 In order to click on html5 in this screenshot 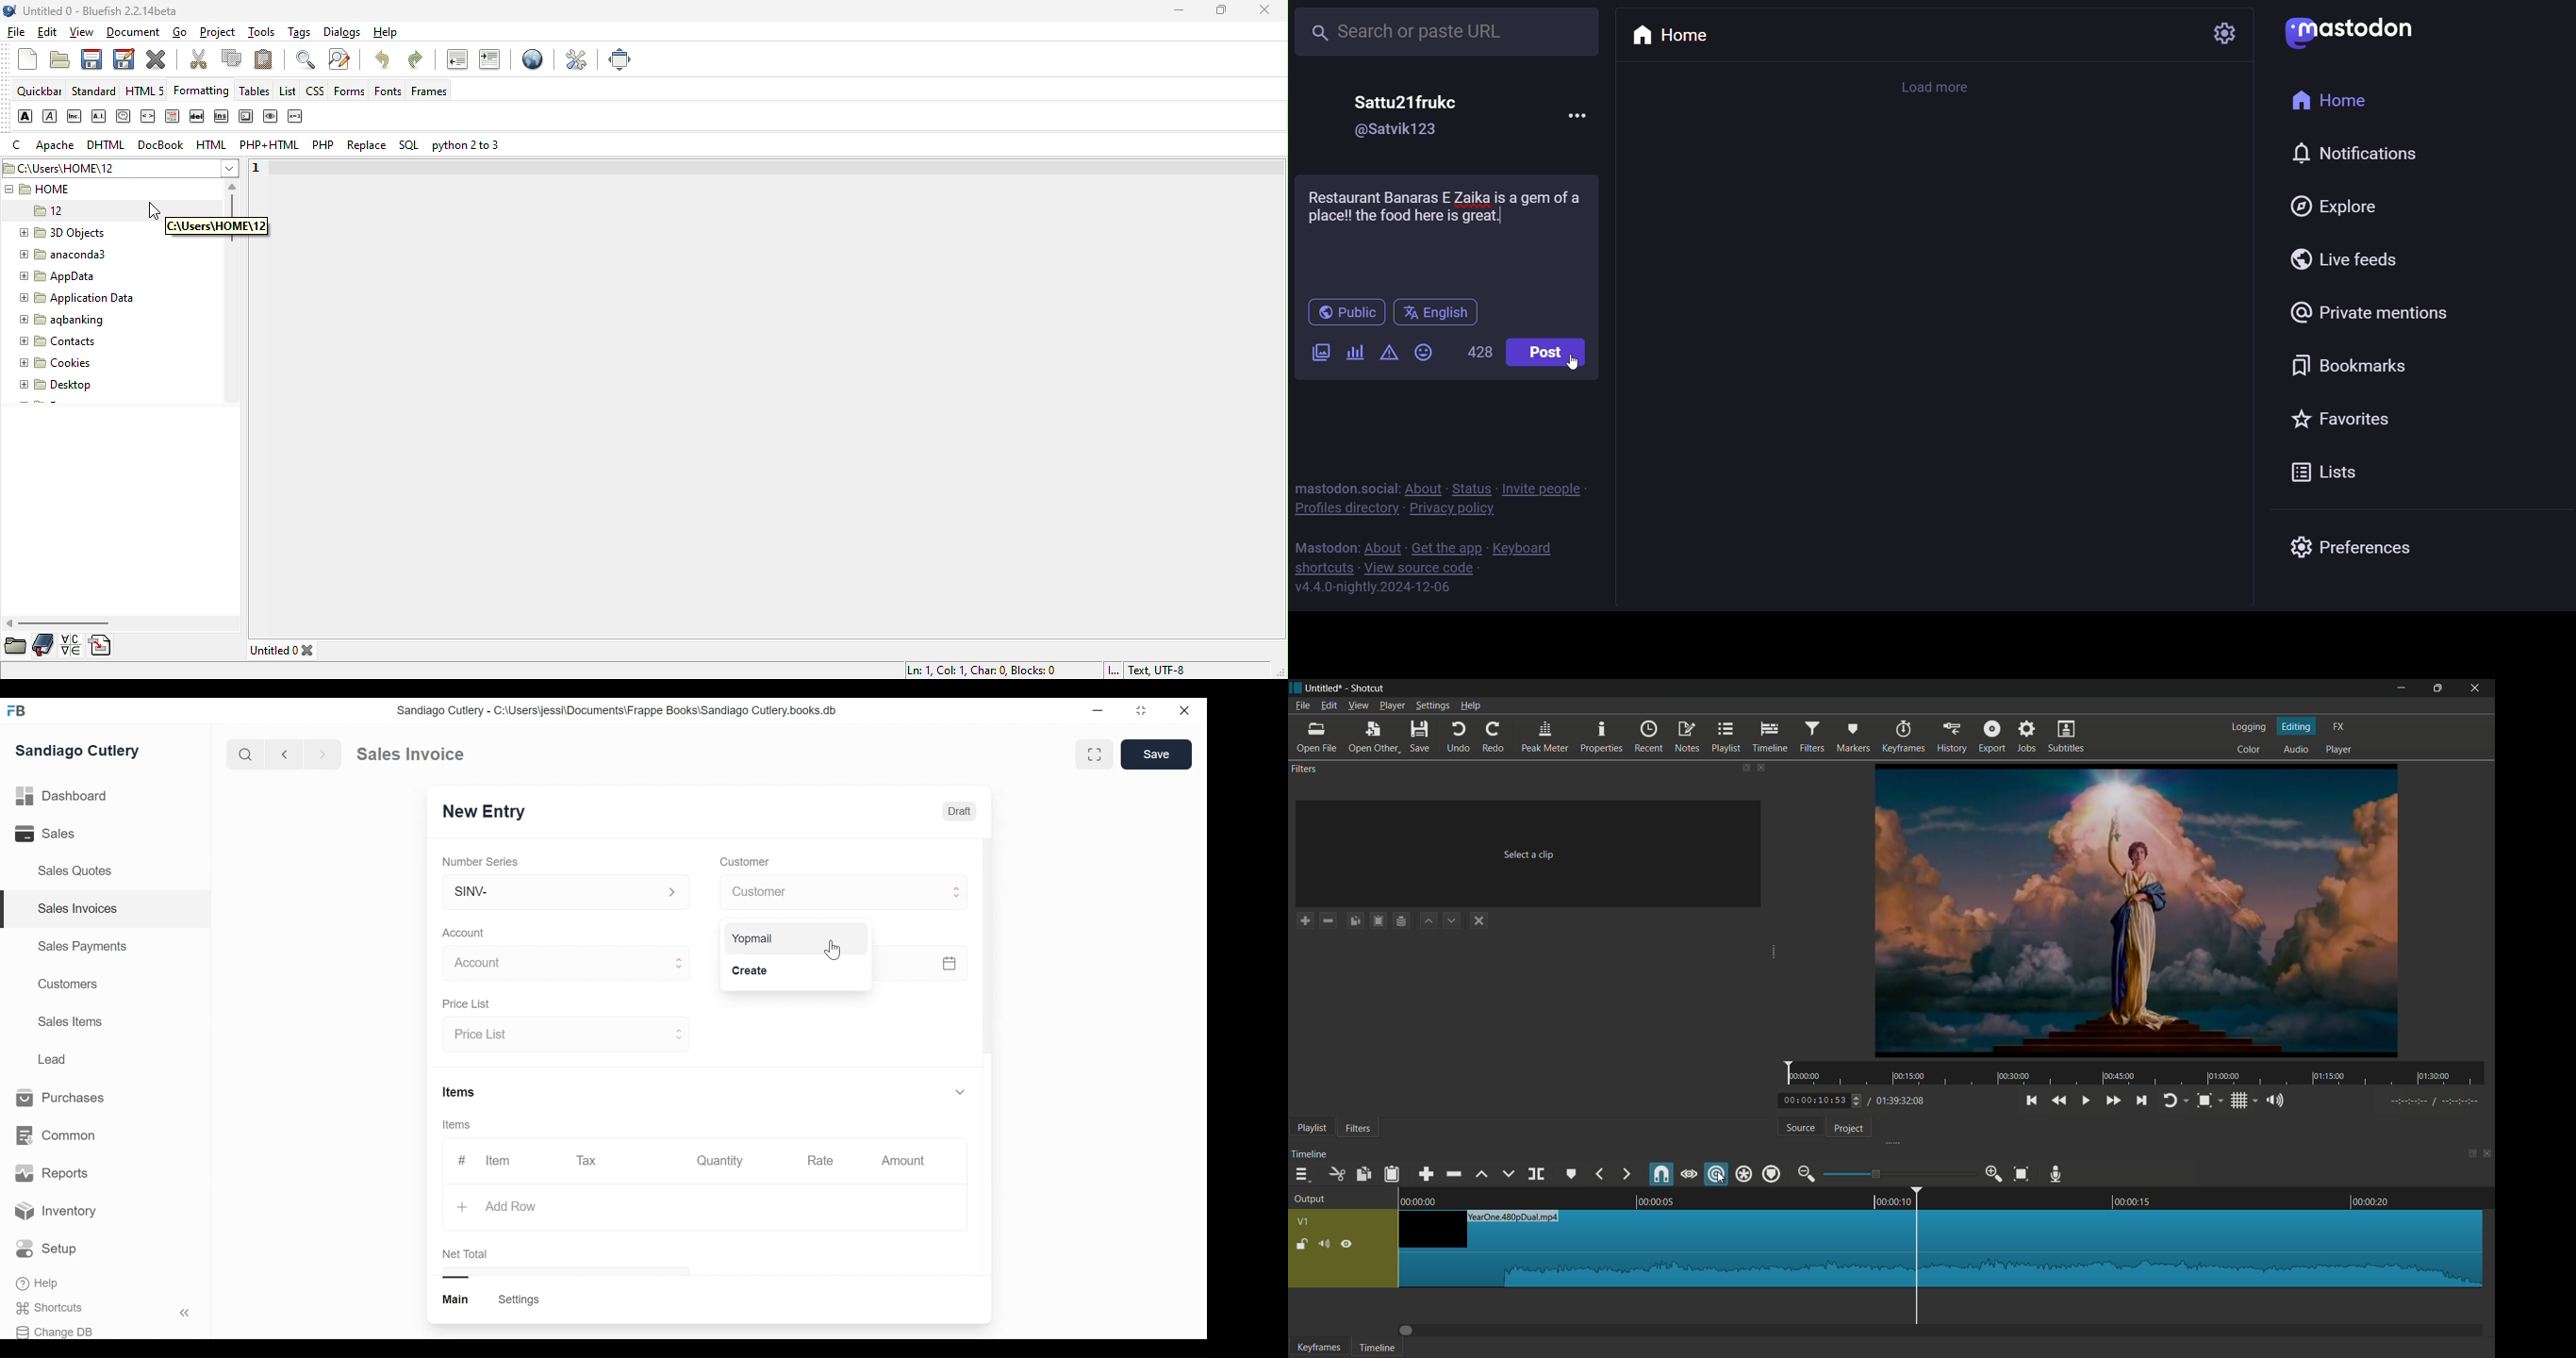, I will do `click(147, 91)`.